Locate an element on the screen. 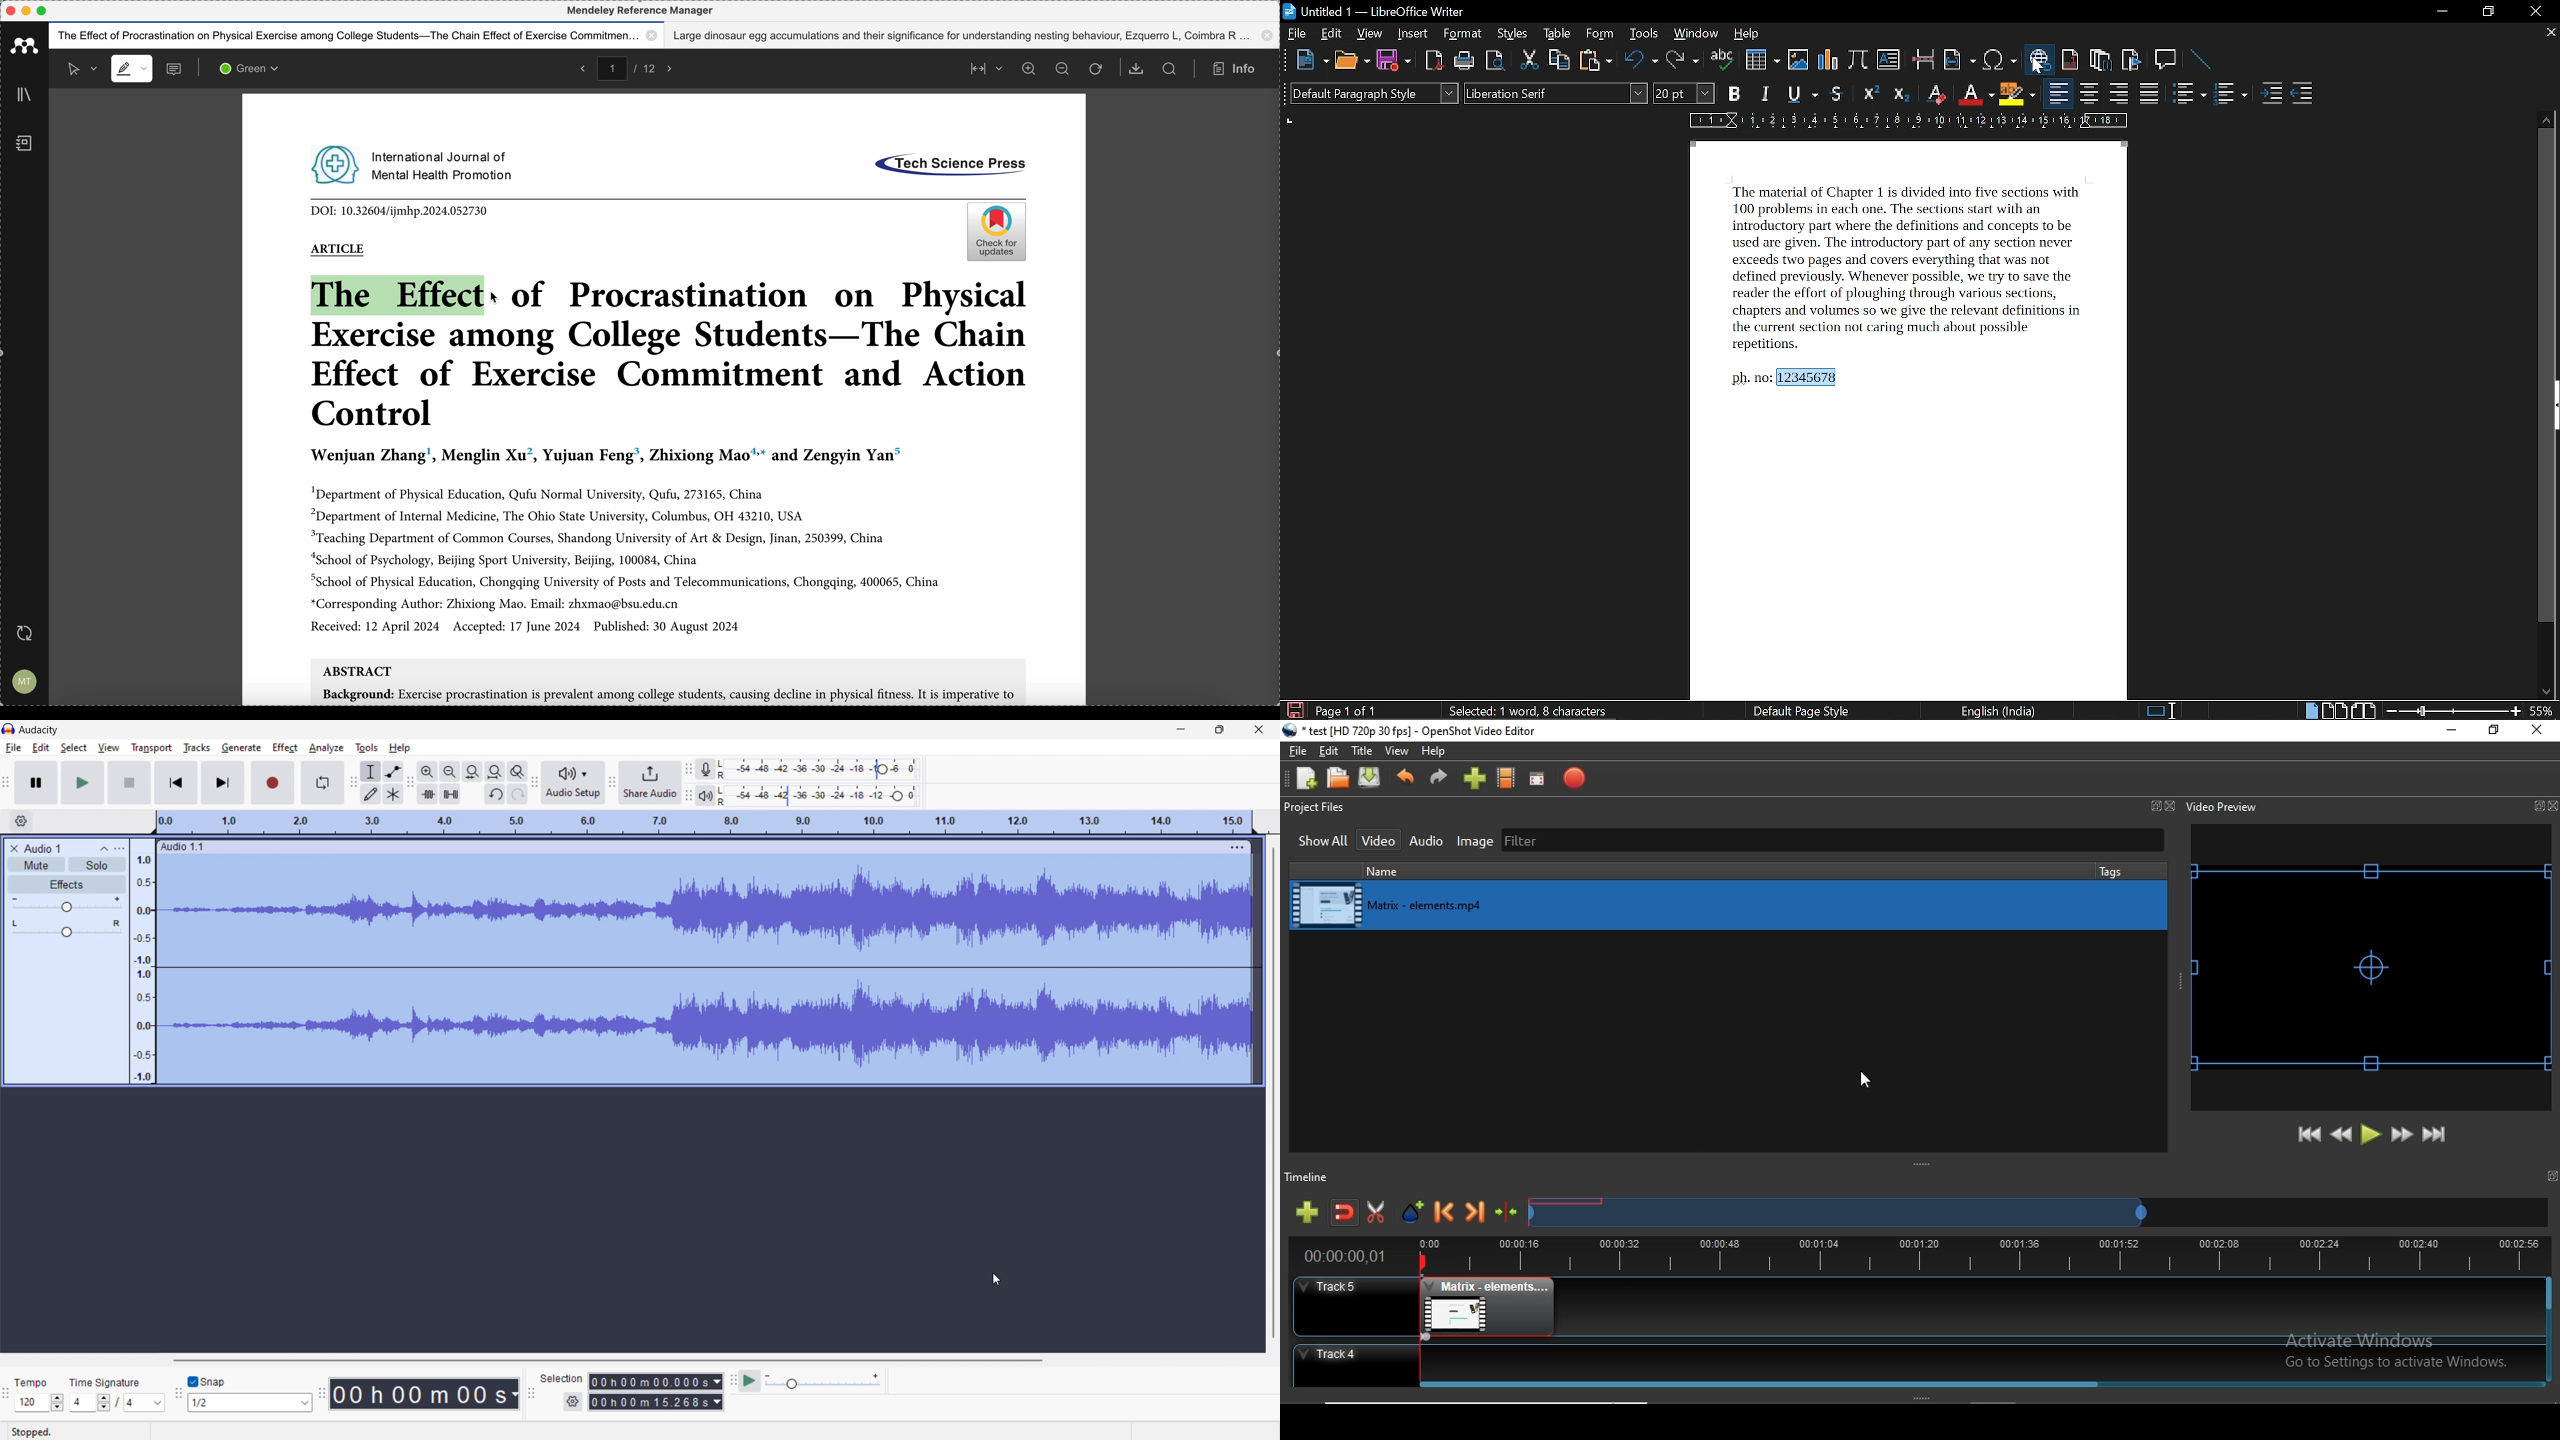 This screenshot has width=2576, height=1456. spell check is located at coordinates (1723, 61).